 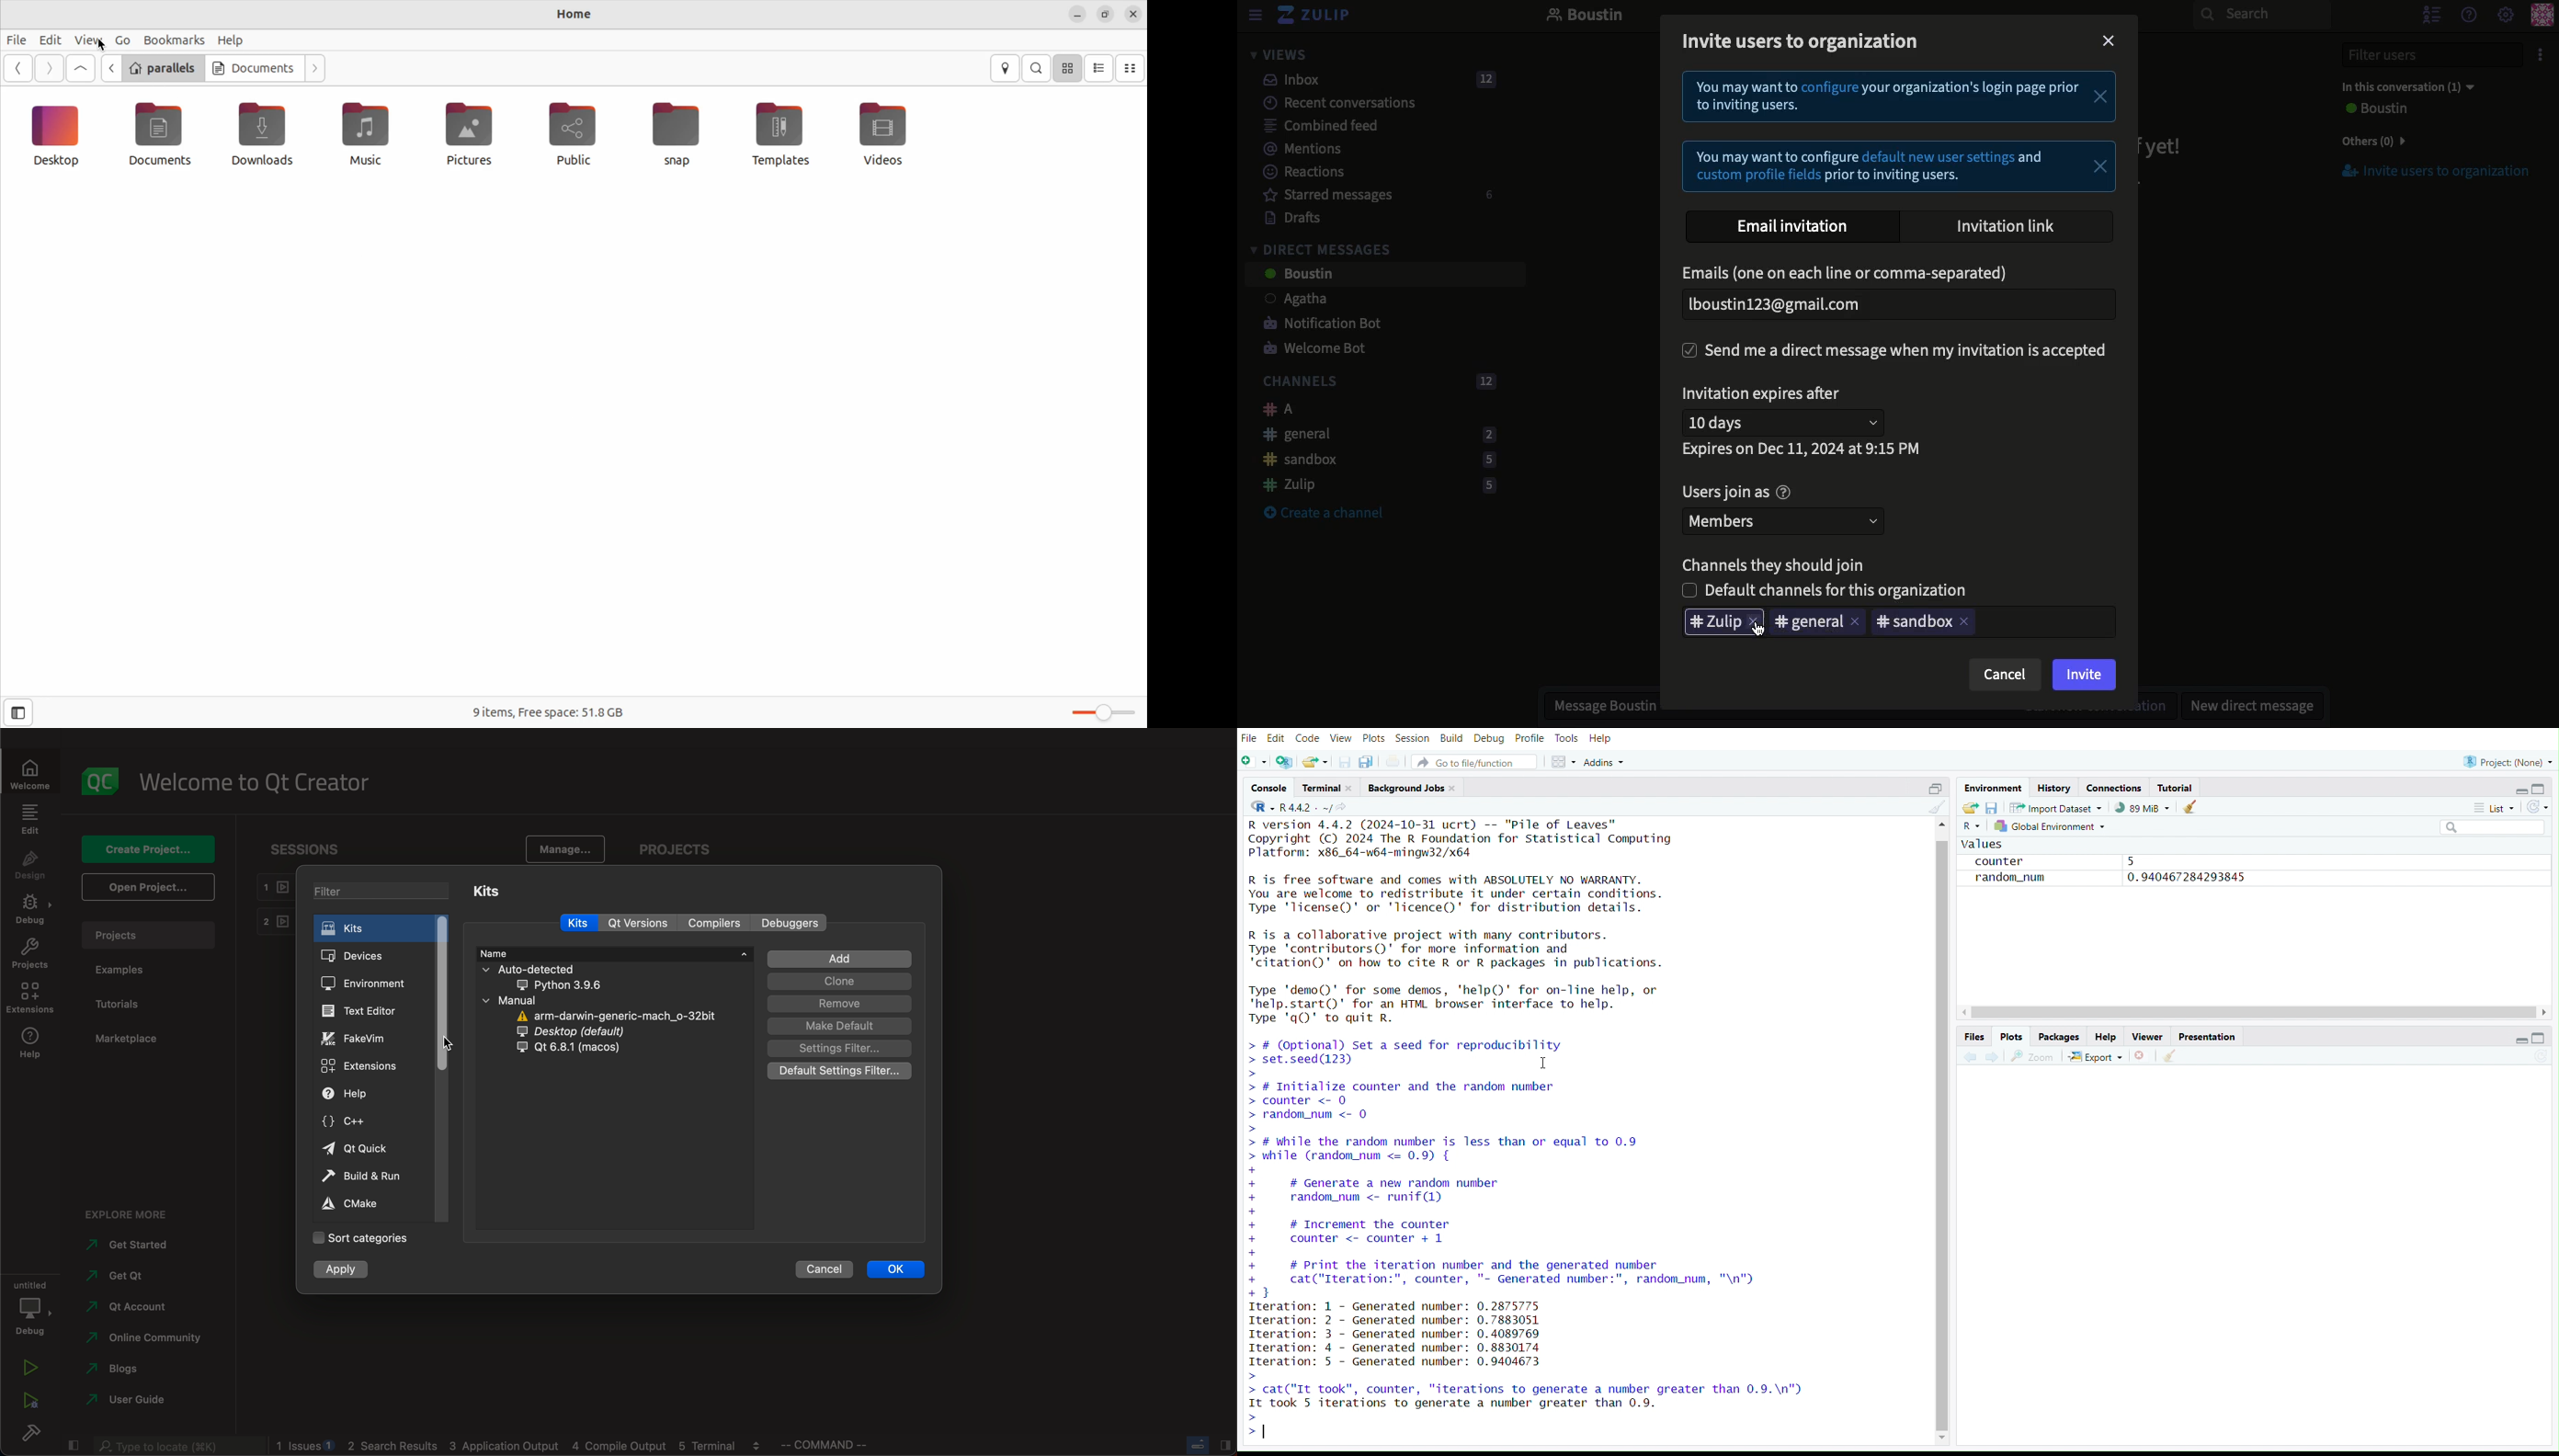 What do you see at coordinates (1375, 382) in the screenshot?
I see `Channels` at bounding box center [1375, 382].